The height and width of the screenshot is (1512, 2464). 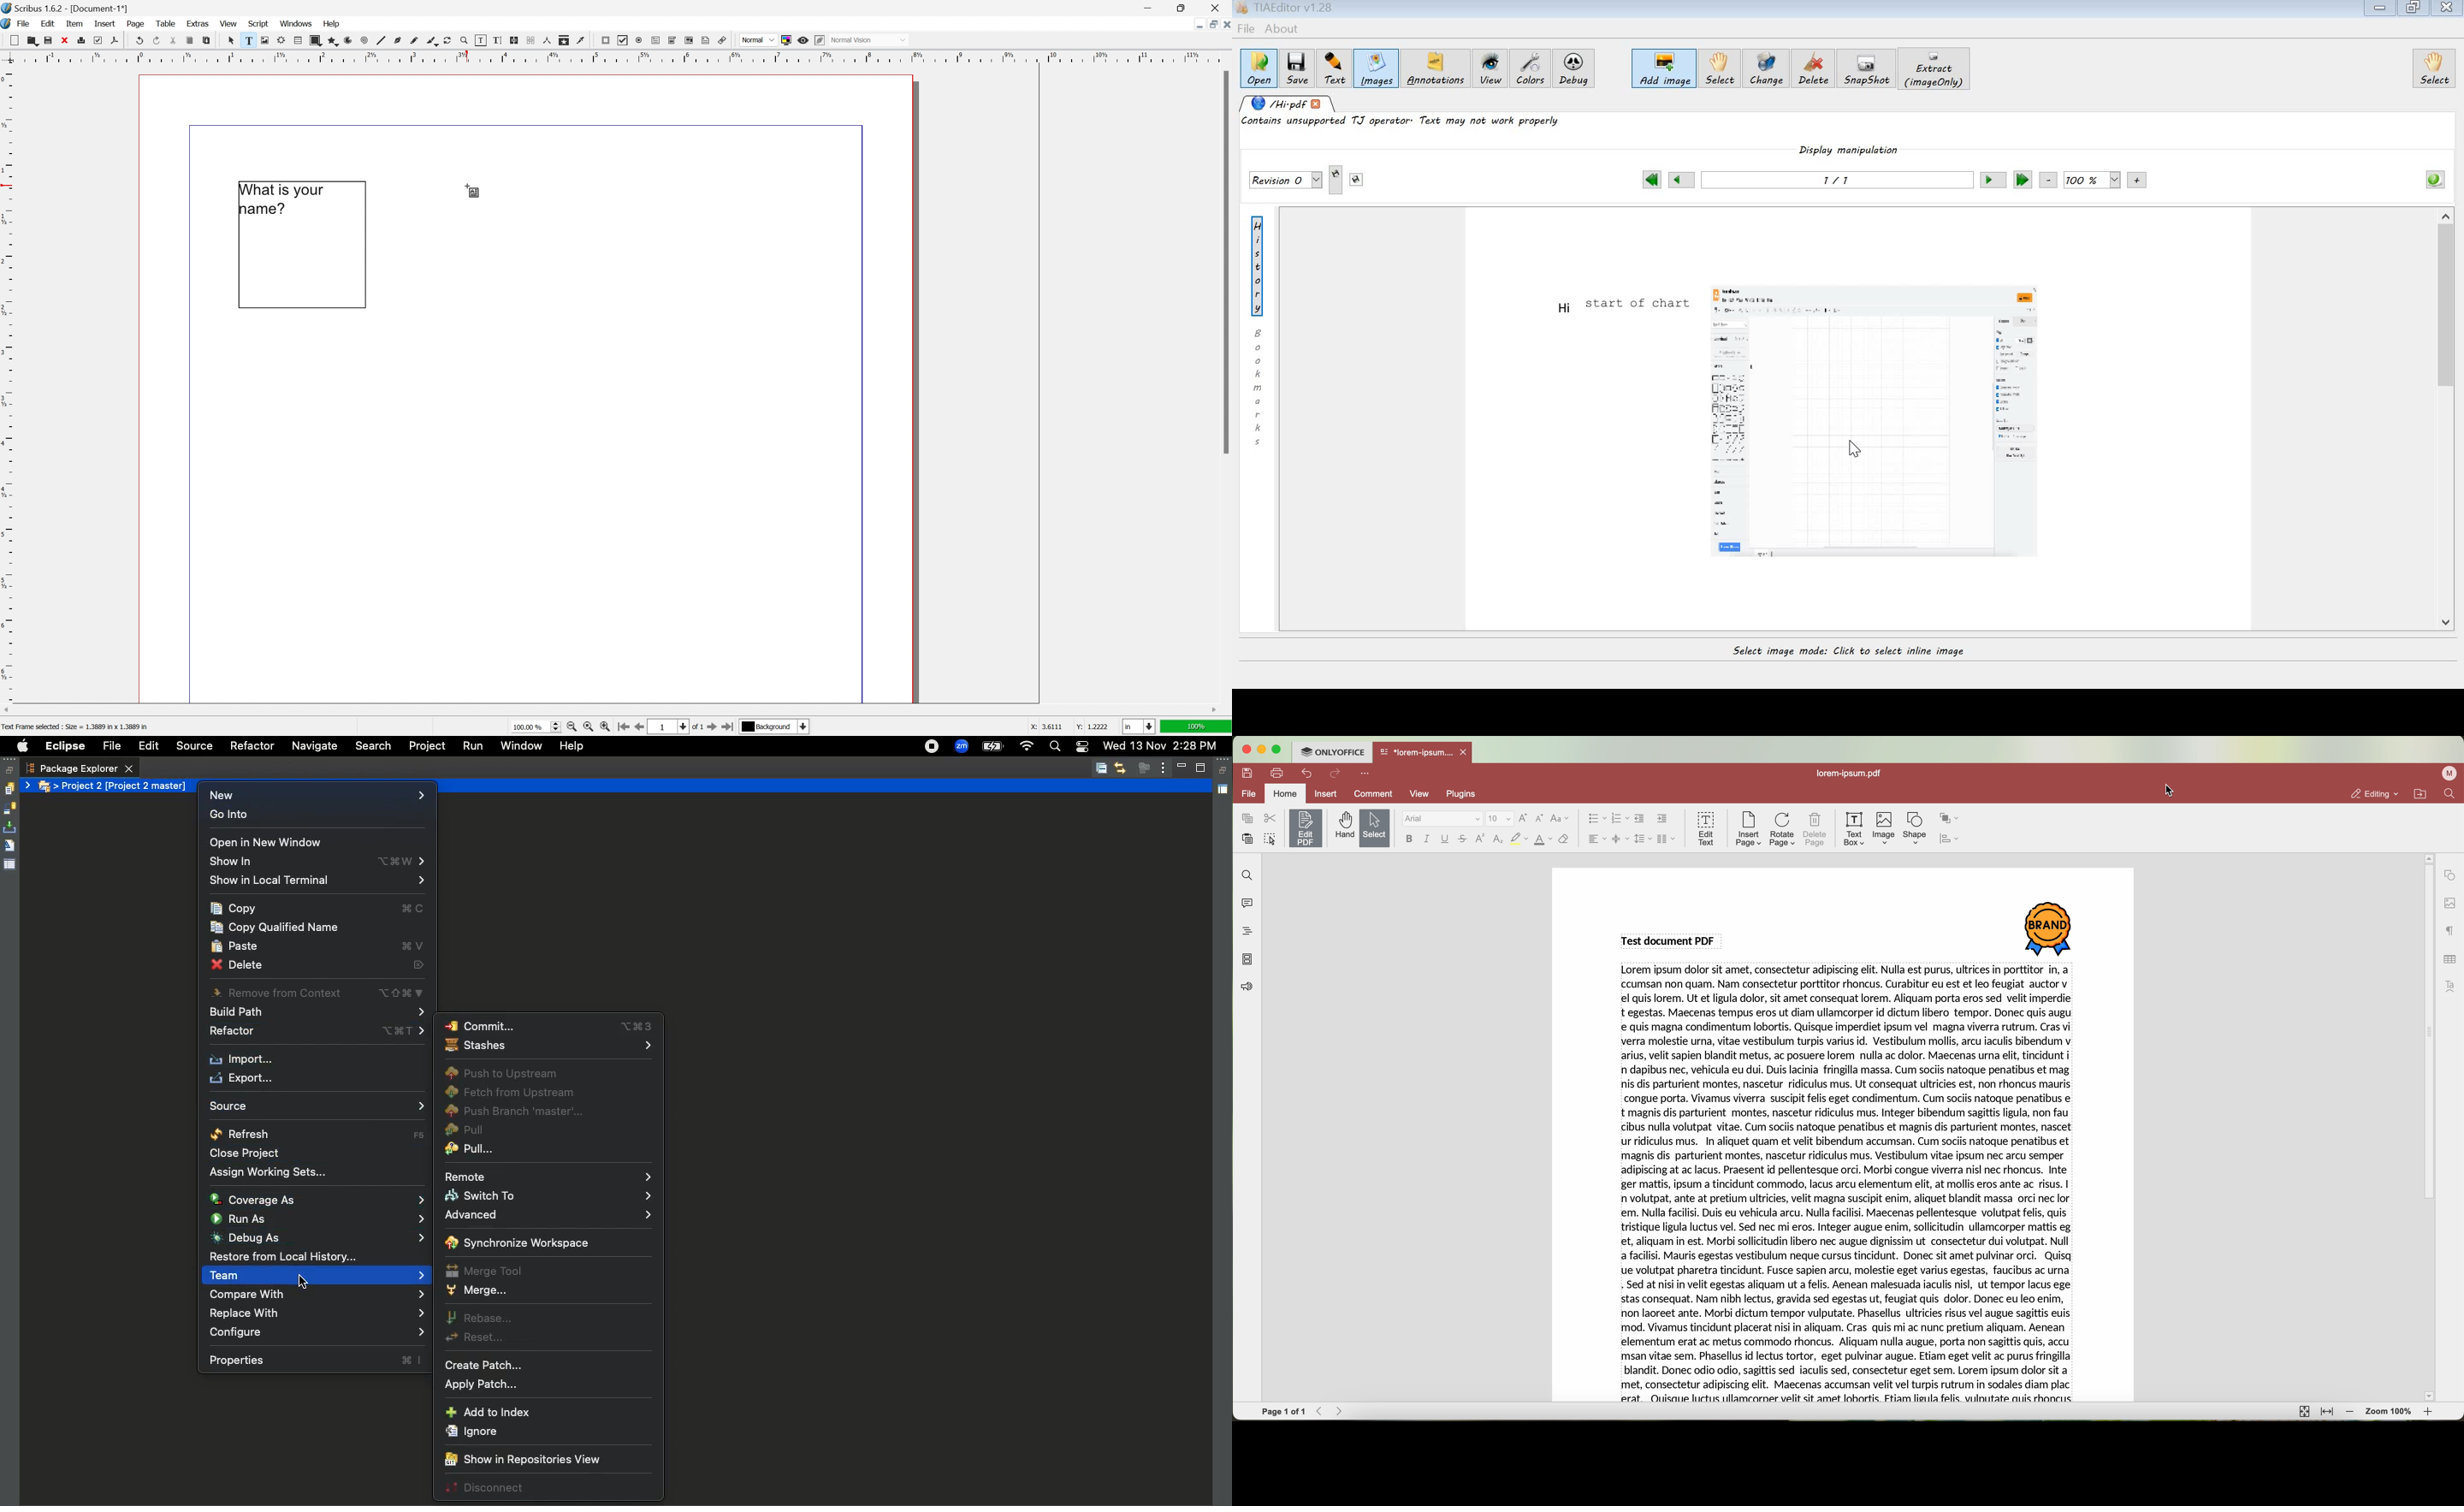 I want to click on Delete, so click(x=323, y=964).